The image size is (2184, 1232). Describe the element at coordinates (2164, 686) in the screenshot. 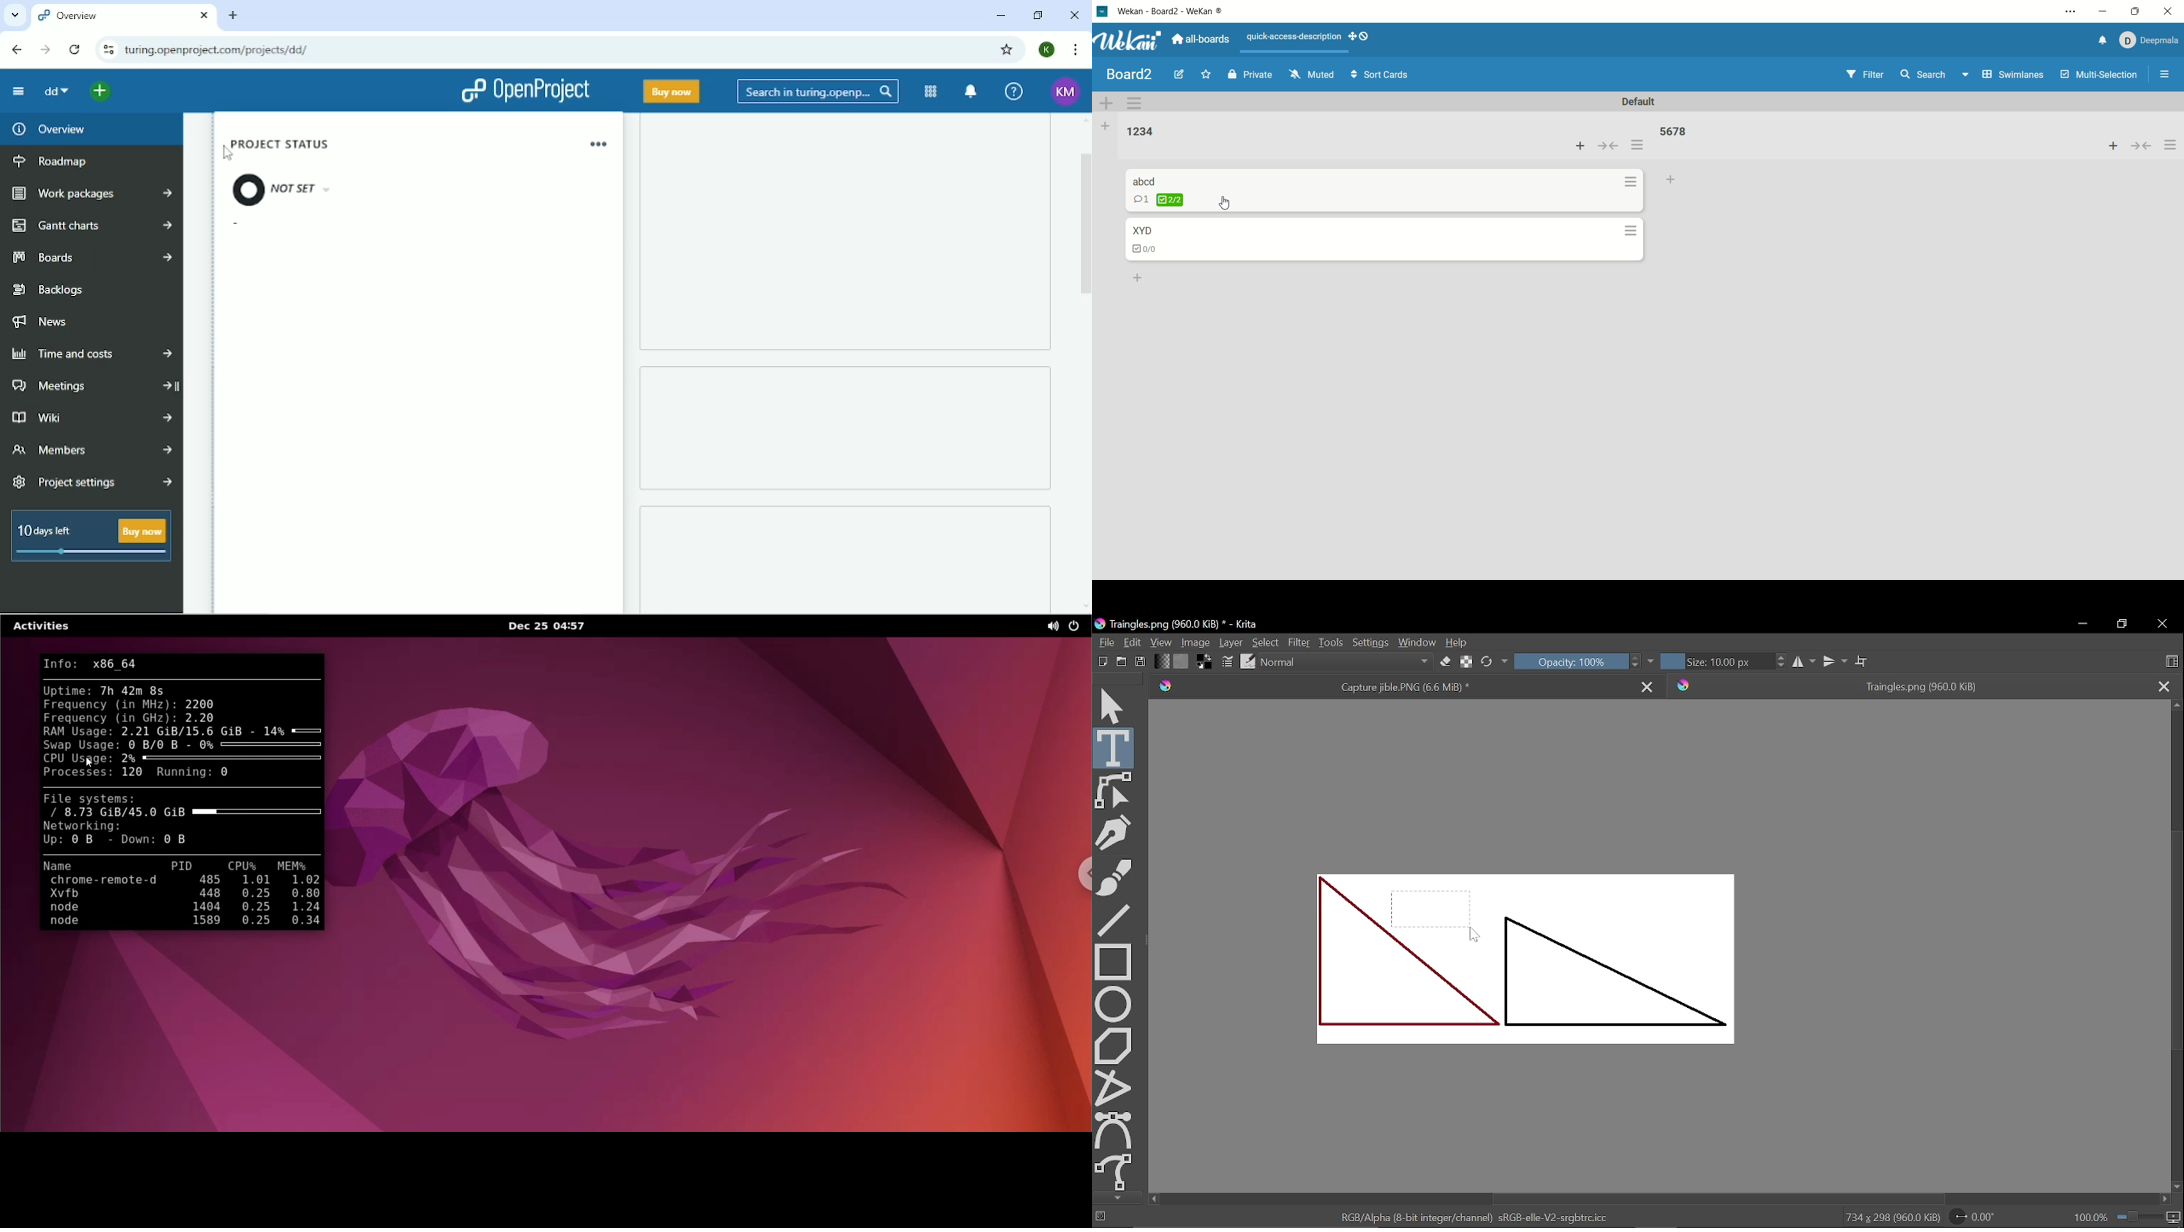

I see `Close other tab` at that location.